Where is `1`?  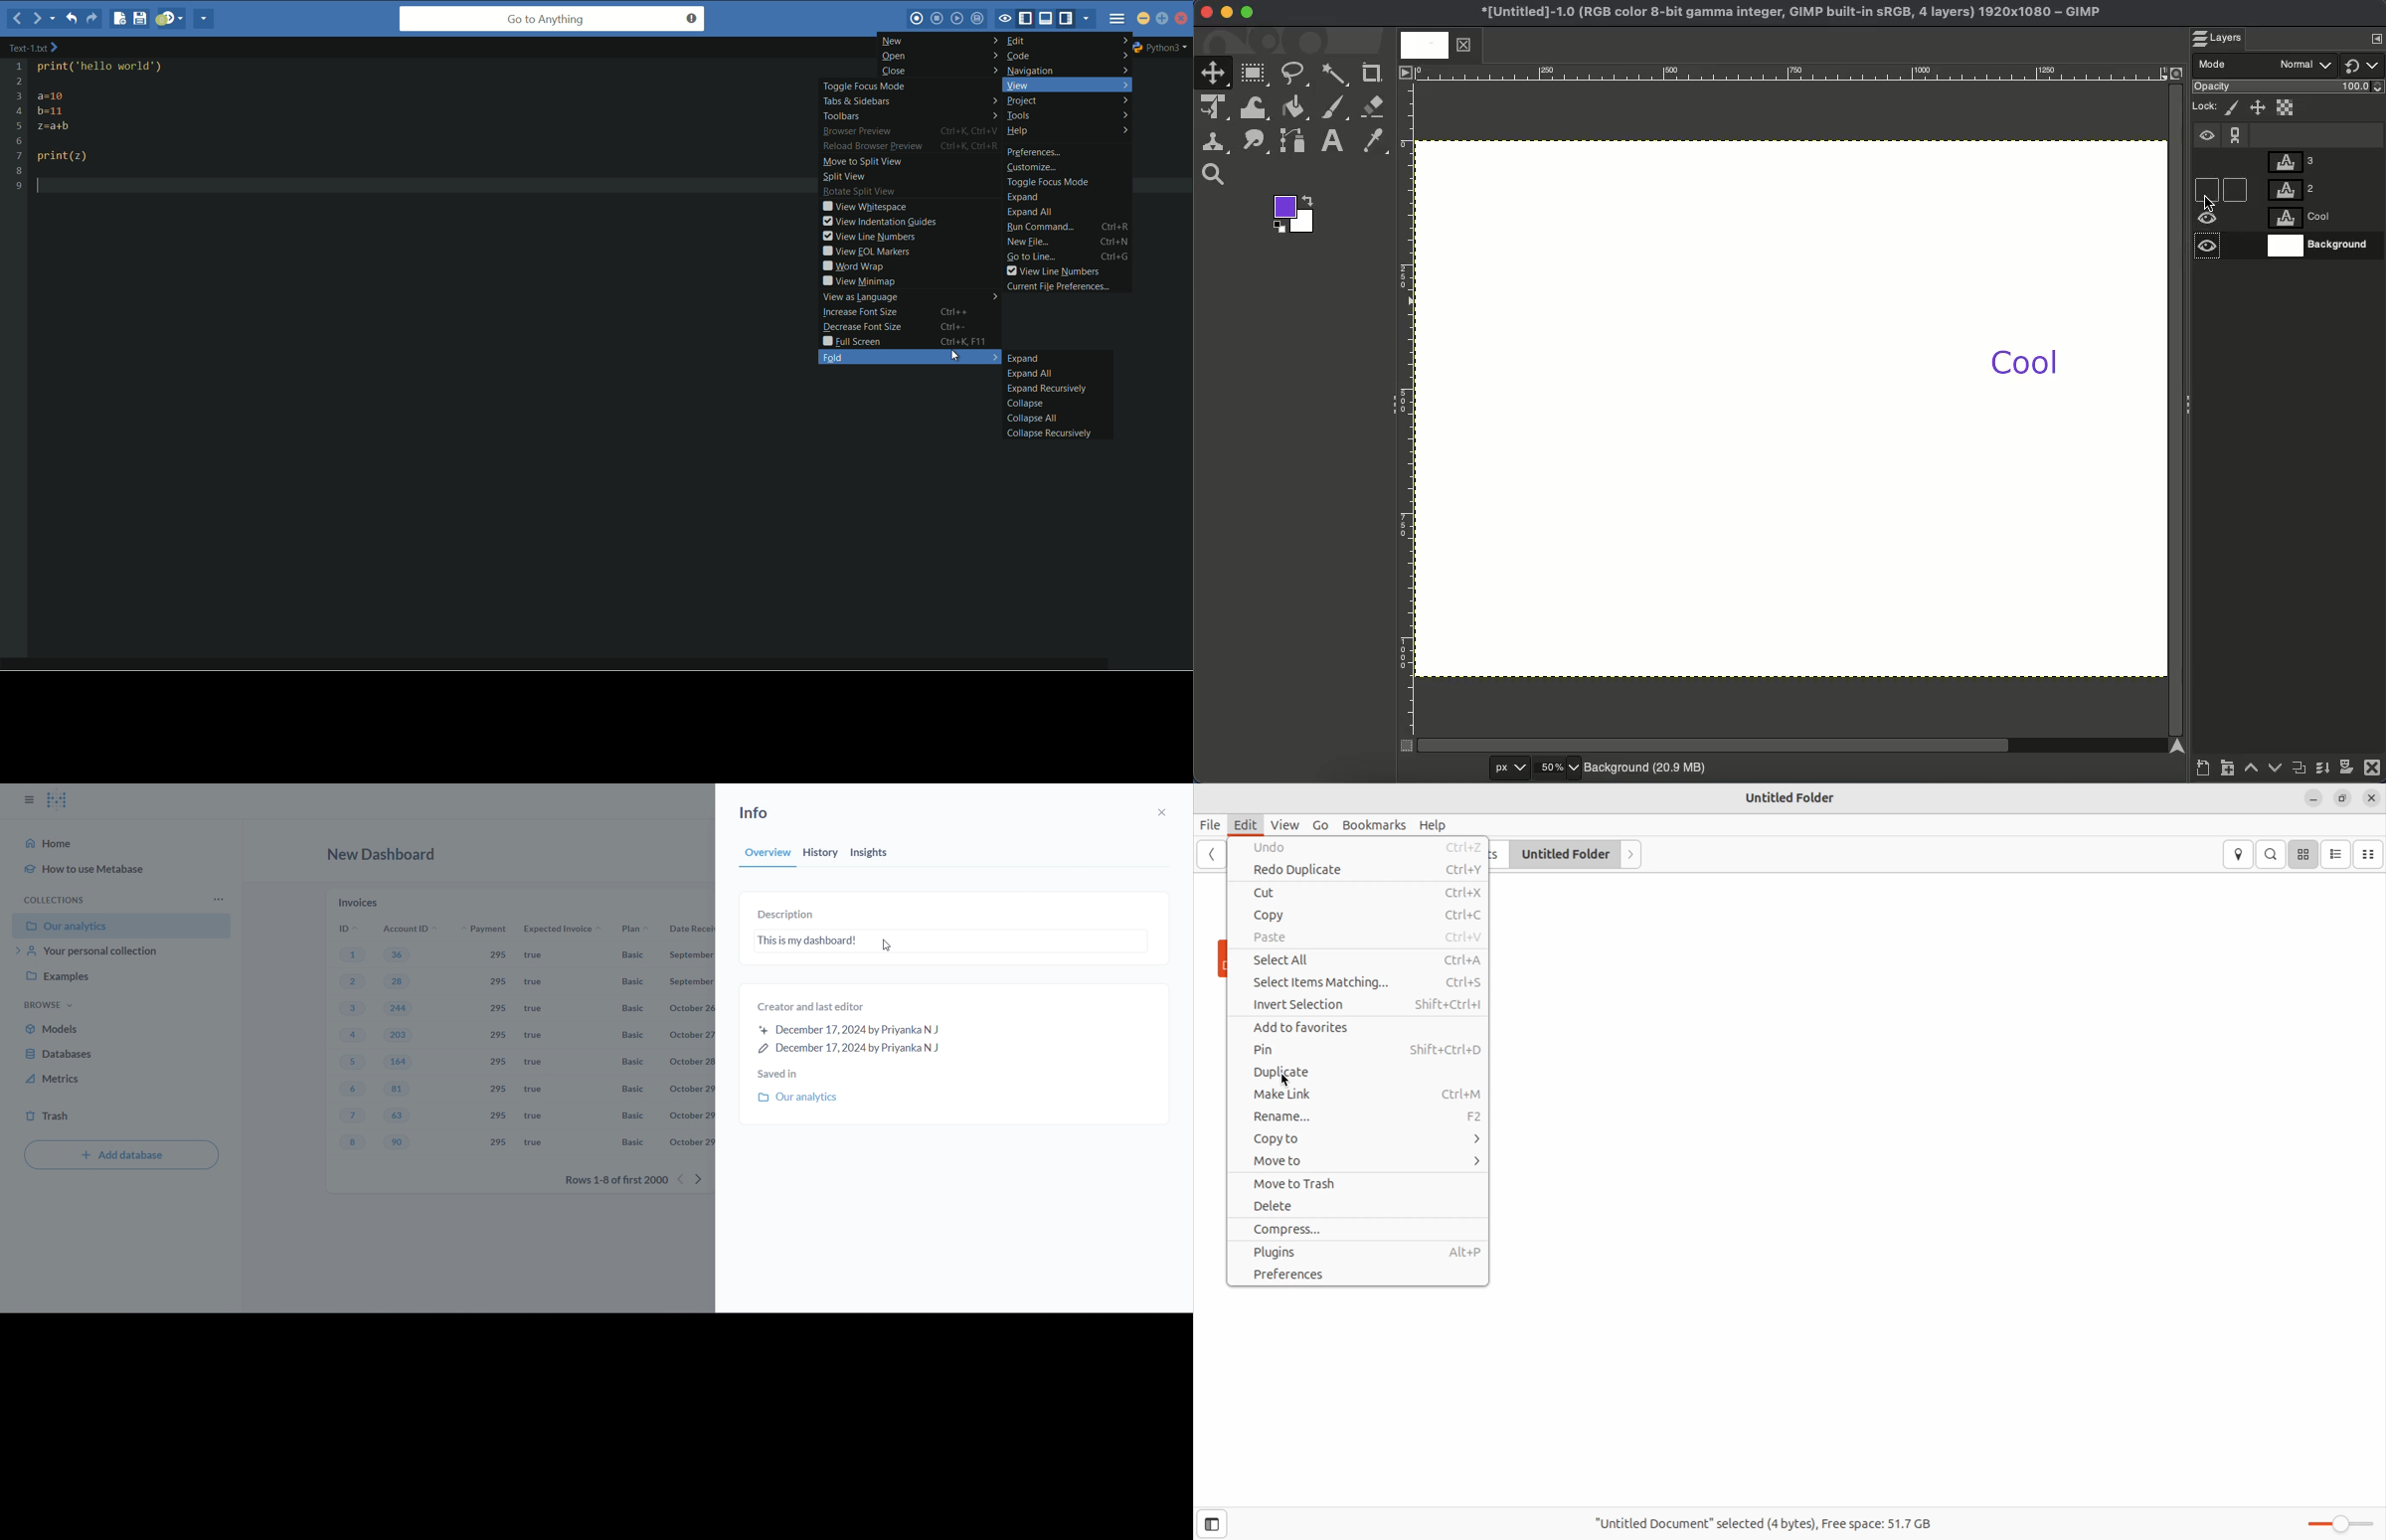 1 is located at coordinates (352, 954).